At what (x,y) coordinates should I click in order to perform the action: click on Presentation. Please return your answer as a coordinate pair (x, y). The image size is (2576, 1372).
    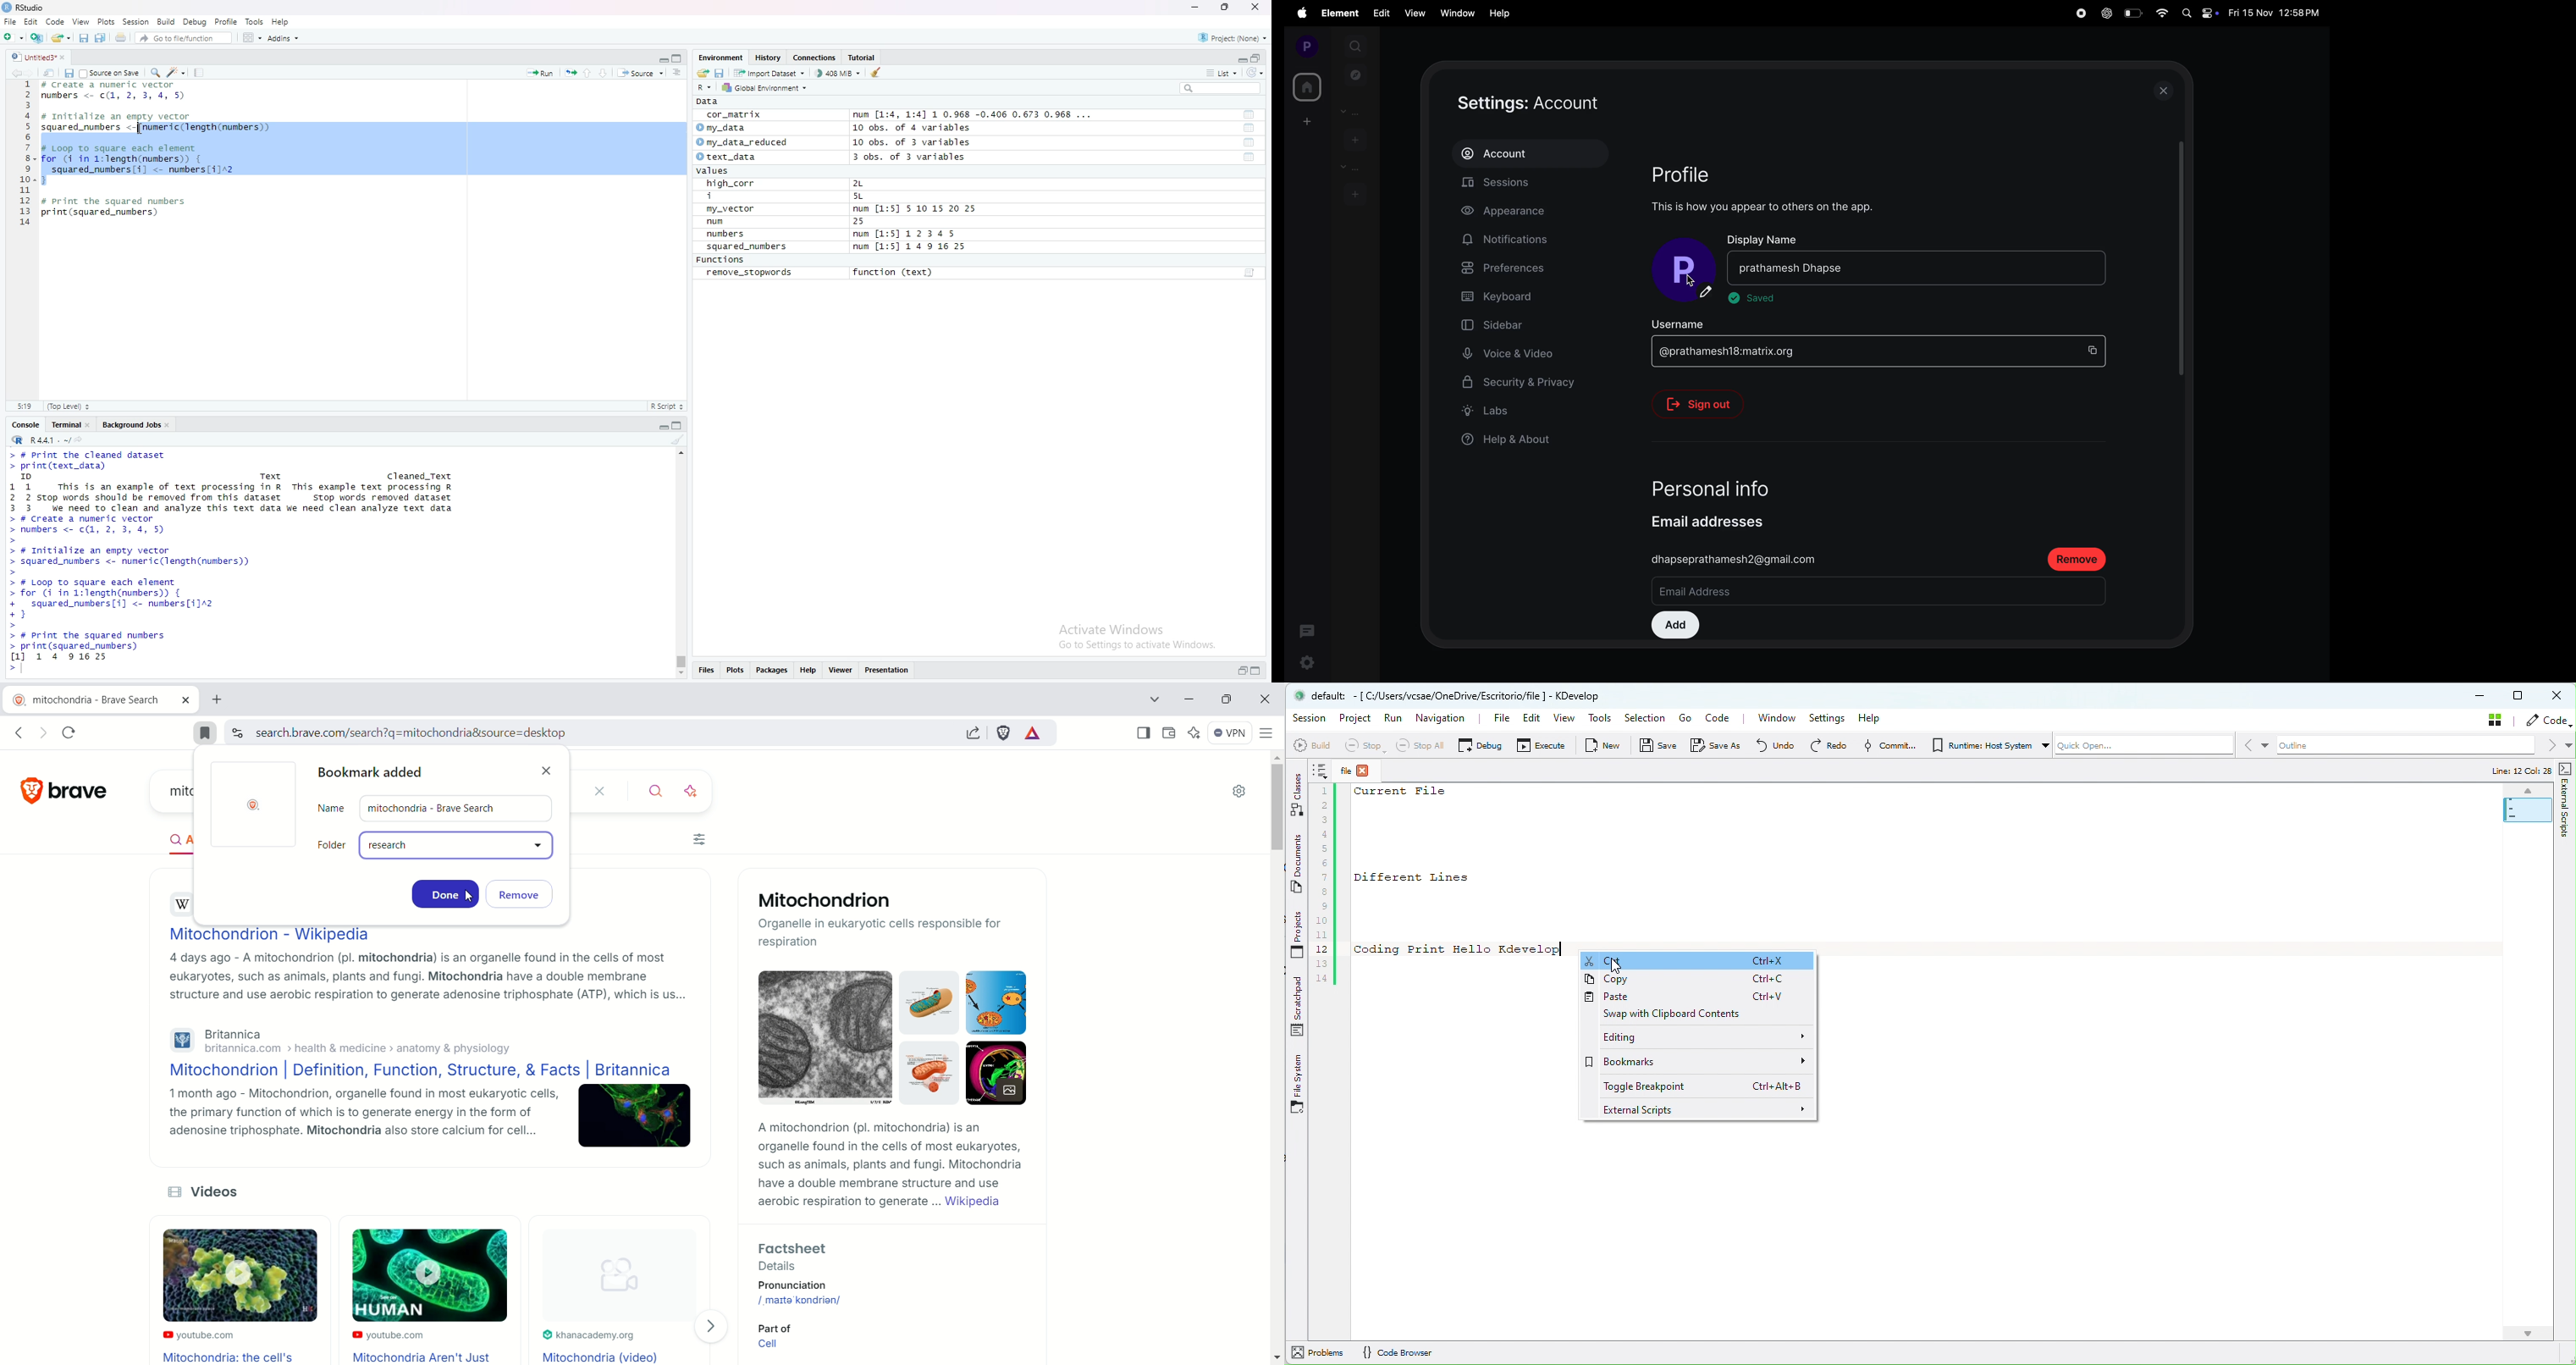
    Looking at the image, I should click on (888, 671).